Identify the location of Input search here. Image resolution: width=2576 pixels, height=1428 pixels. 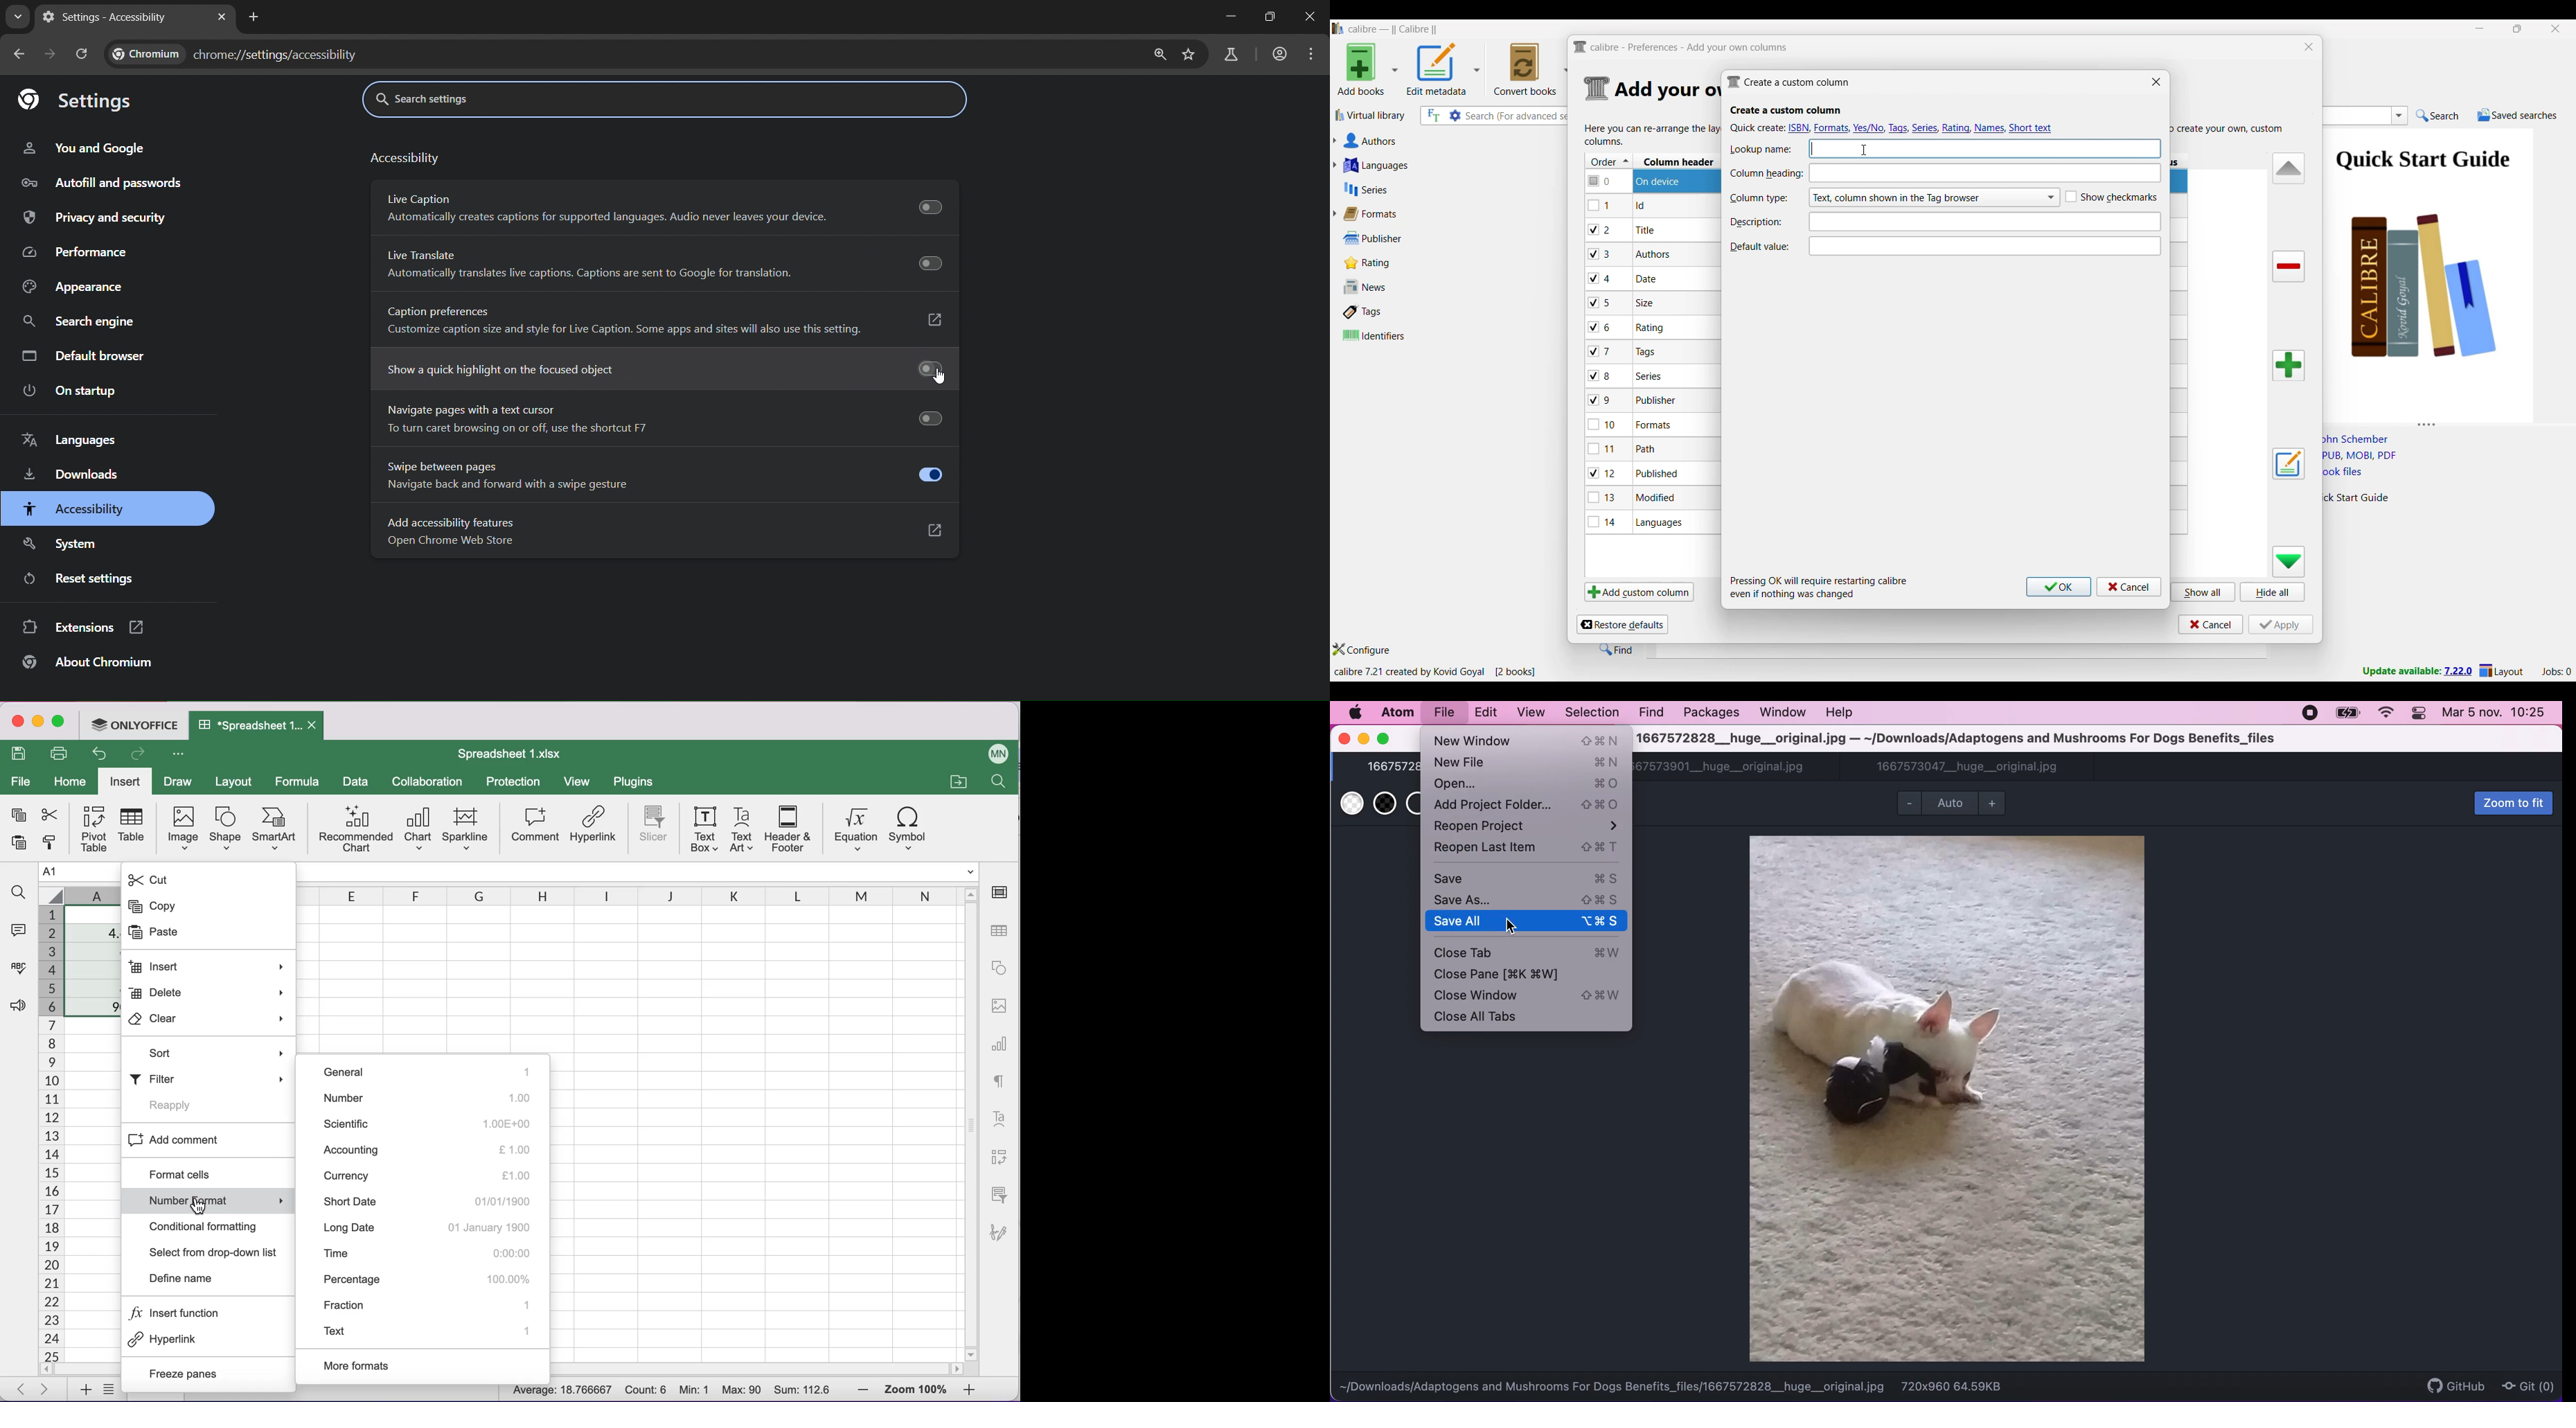
(1518, 116).